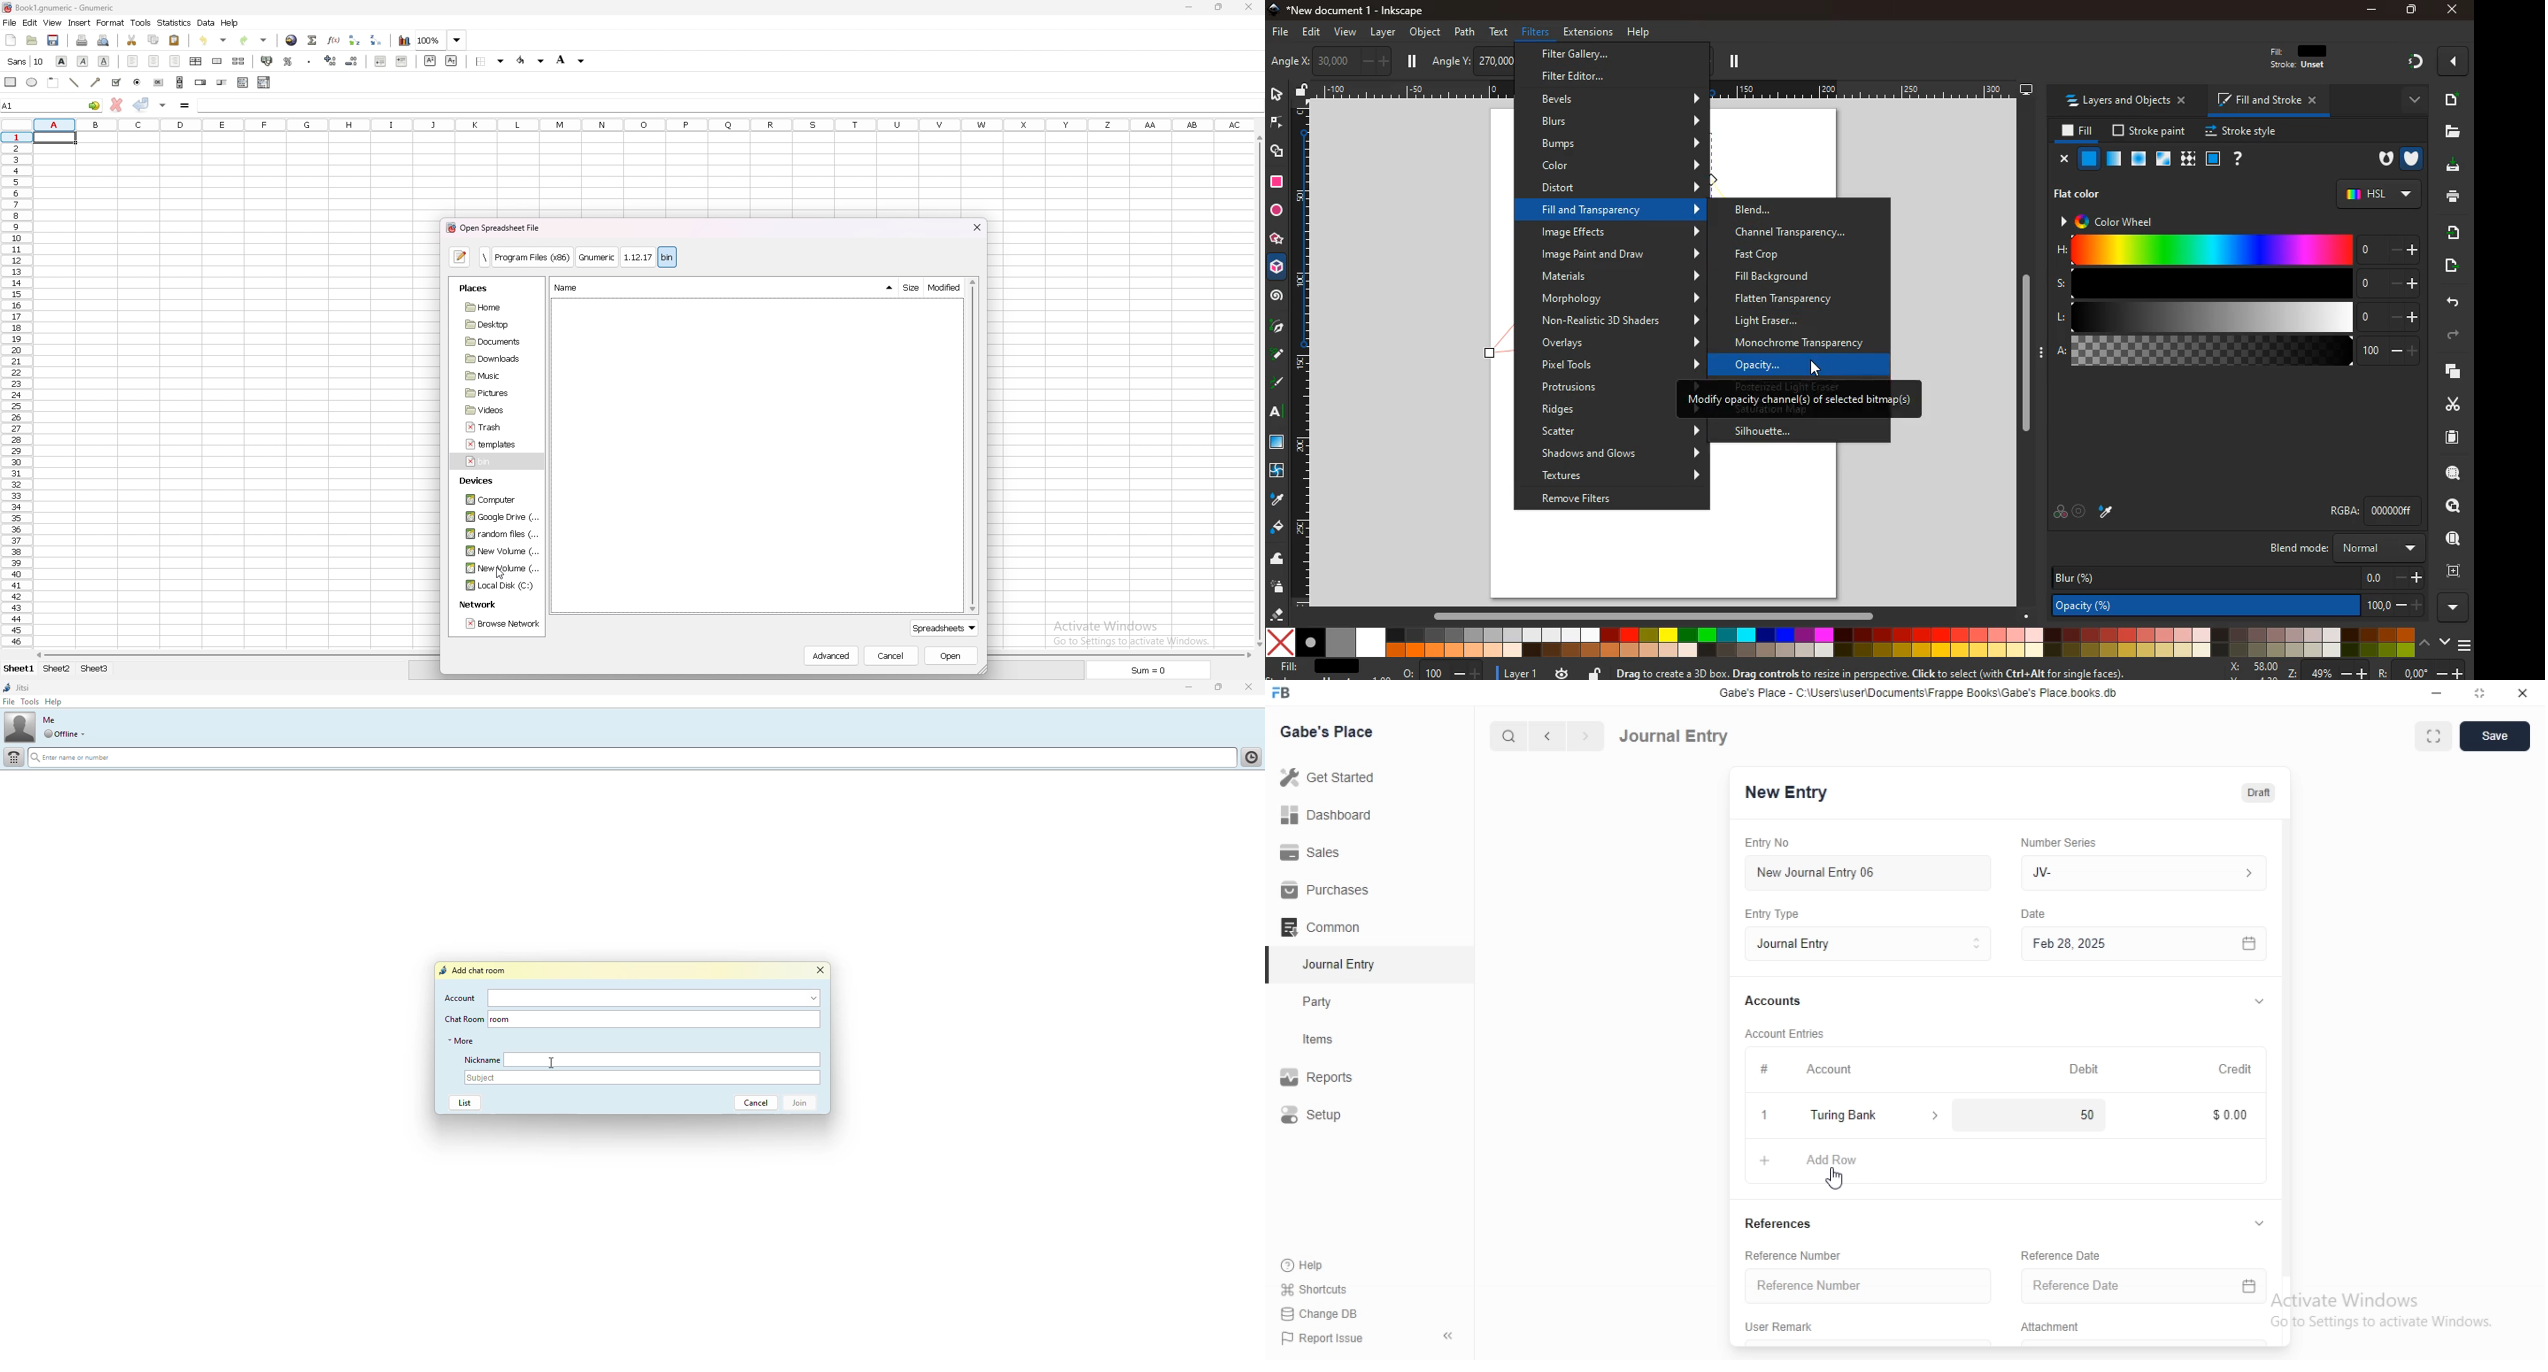  Describe the element at coordinates (947, 629) in the screenshot. I see `spreadsheet` at that location.